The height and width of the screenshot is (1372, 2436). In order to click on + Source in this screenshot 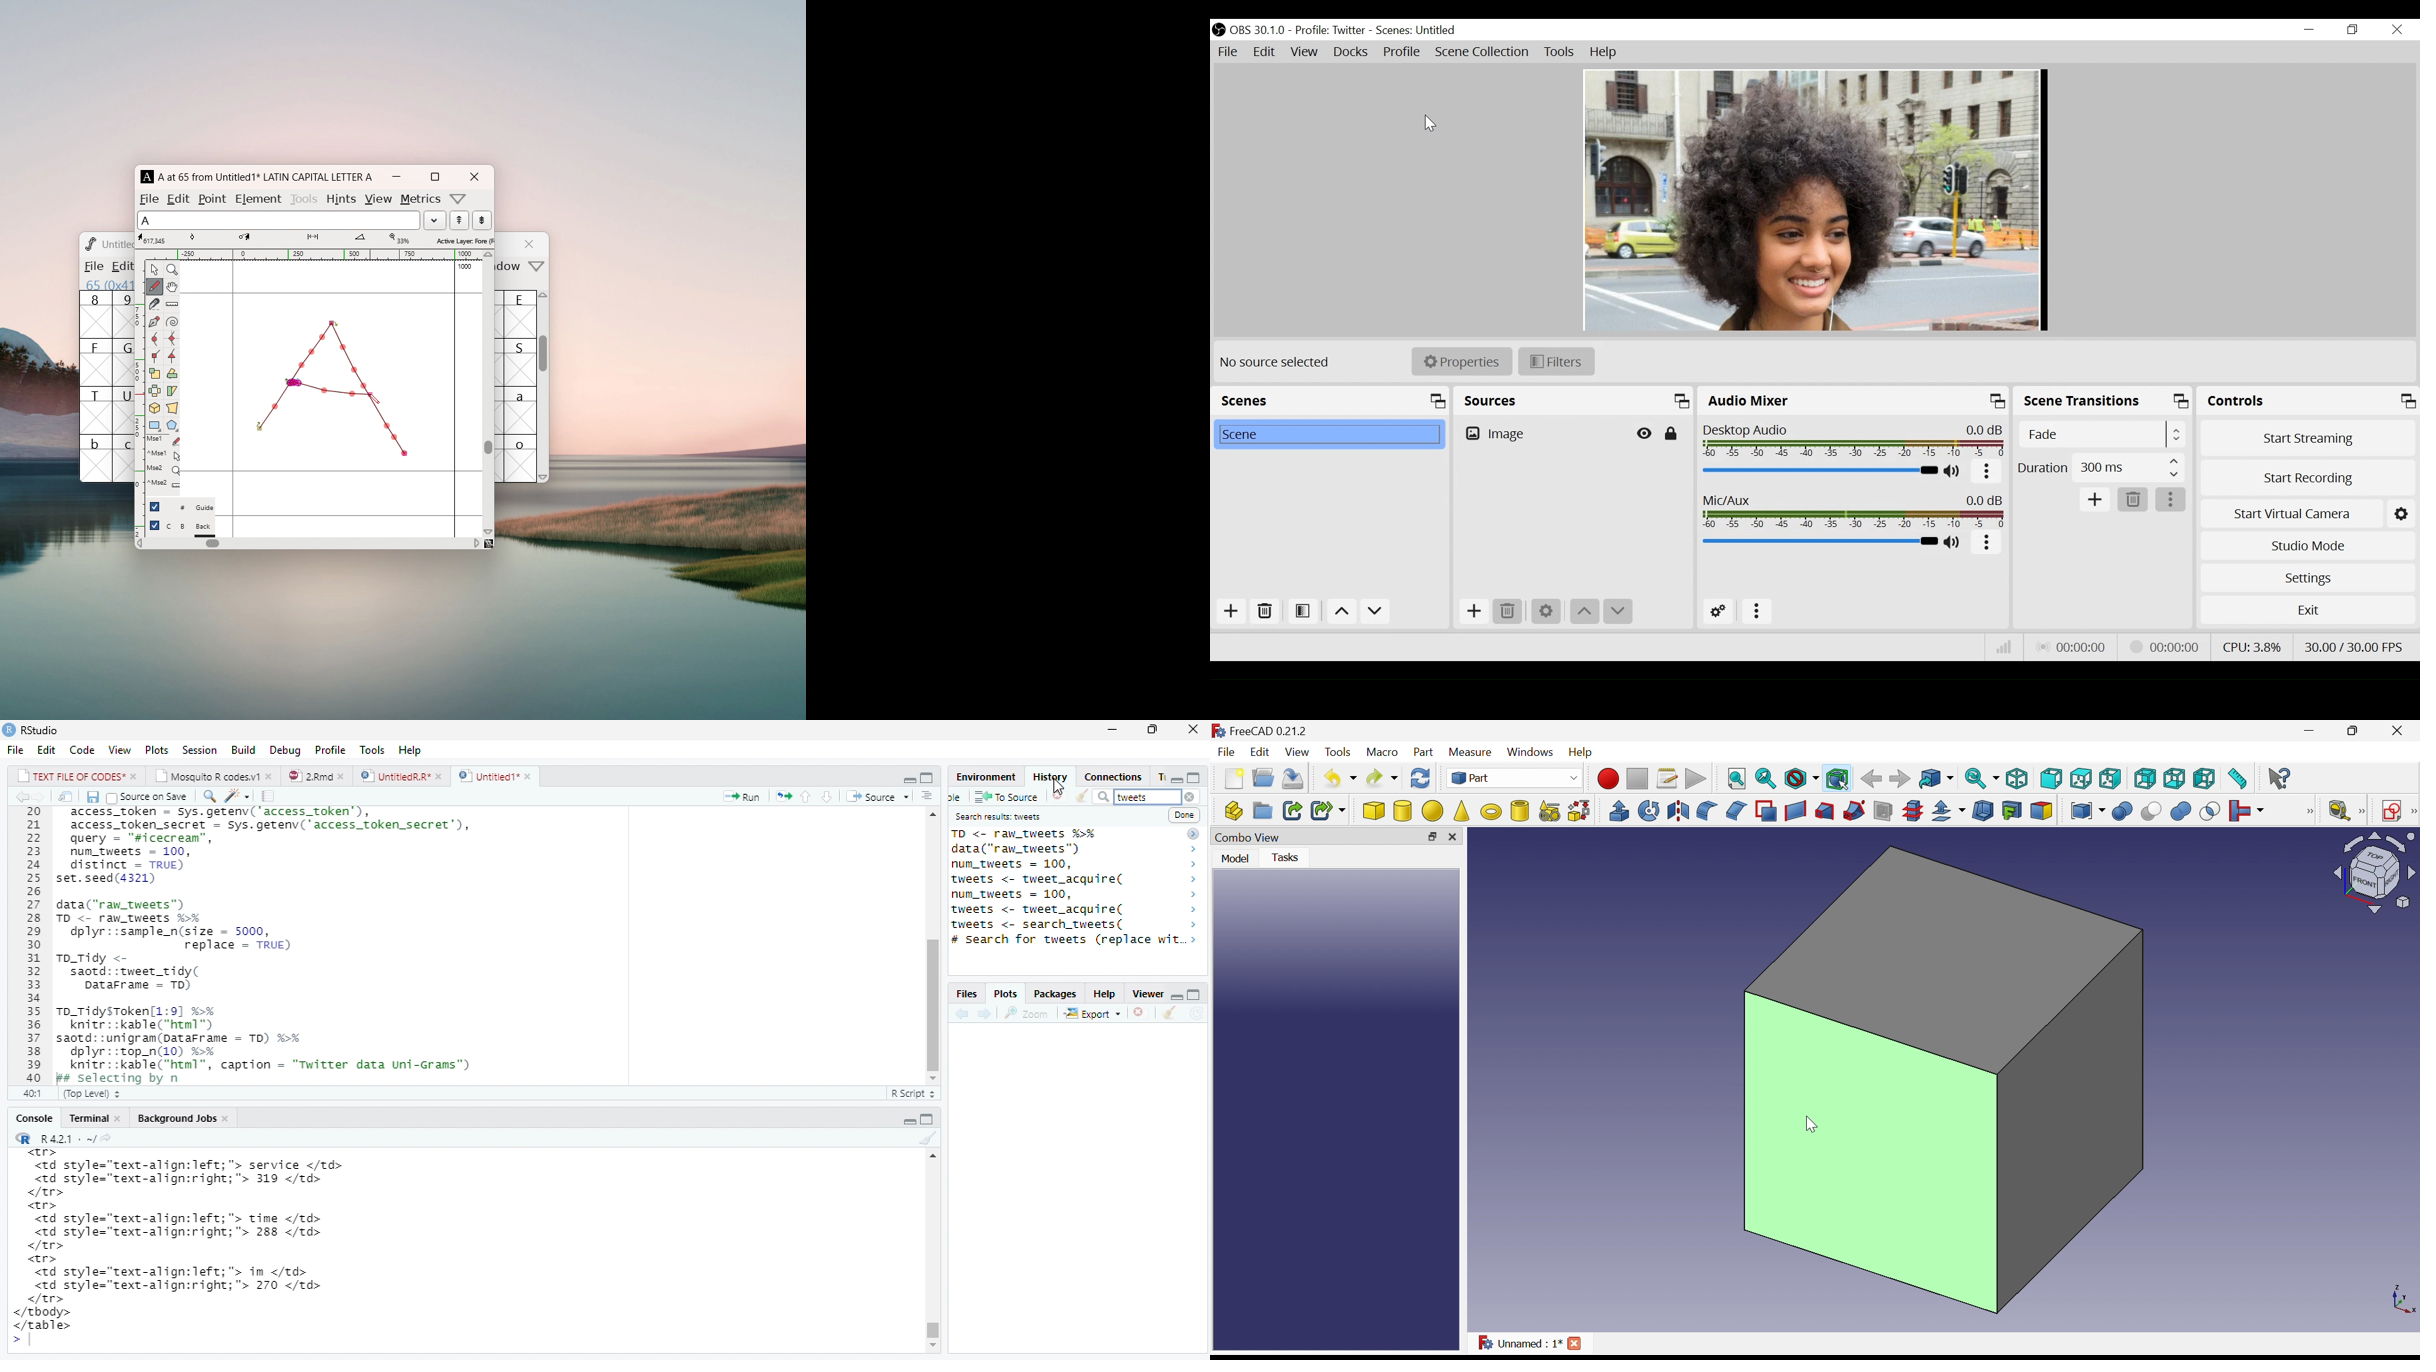, I will do `click(883, 797)`.